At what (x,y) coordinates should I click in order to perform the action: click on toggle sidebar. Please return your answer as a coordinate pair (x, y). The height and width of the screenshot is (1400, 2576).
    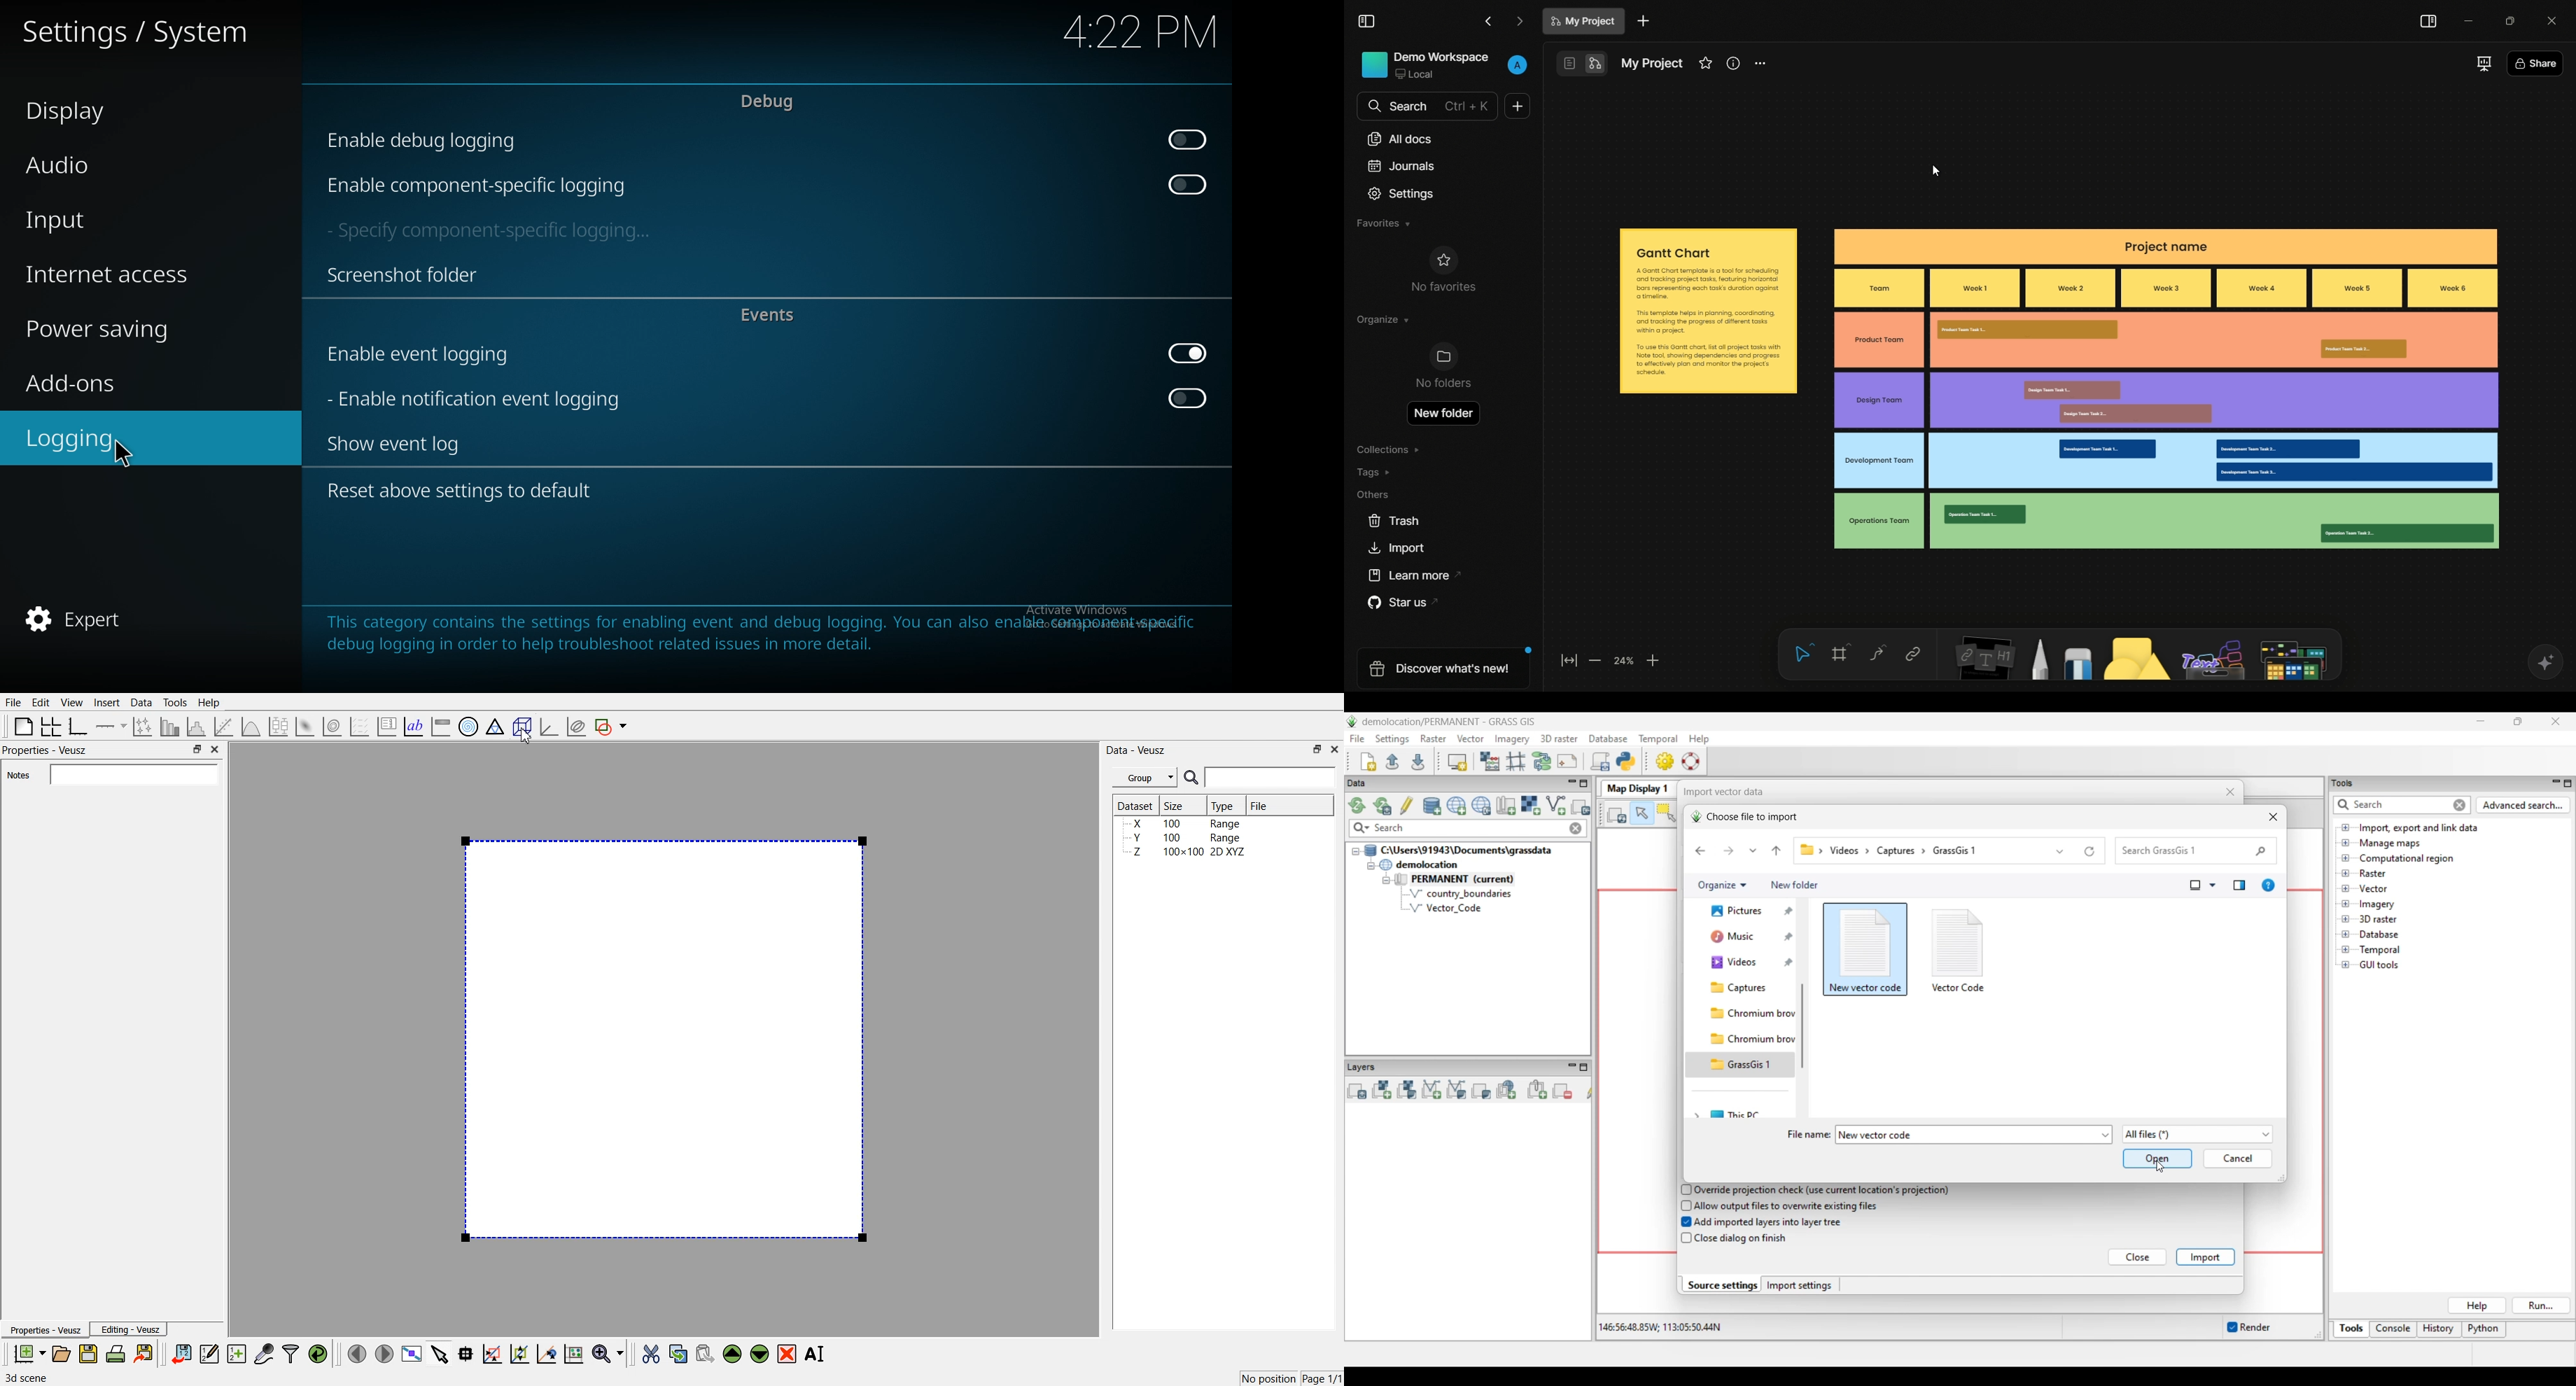
    Looking at the image, I should click on (2428, 22).